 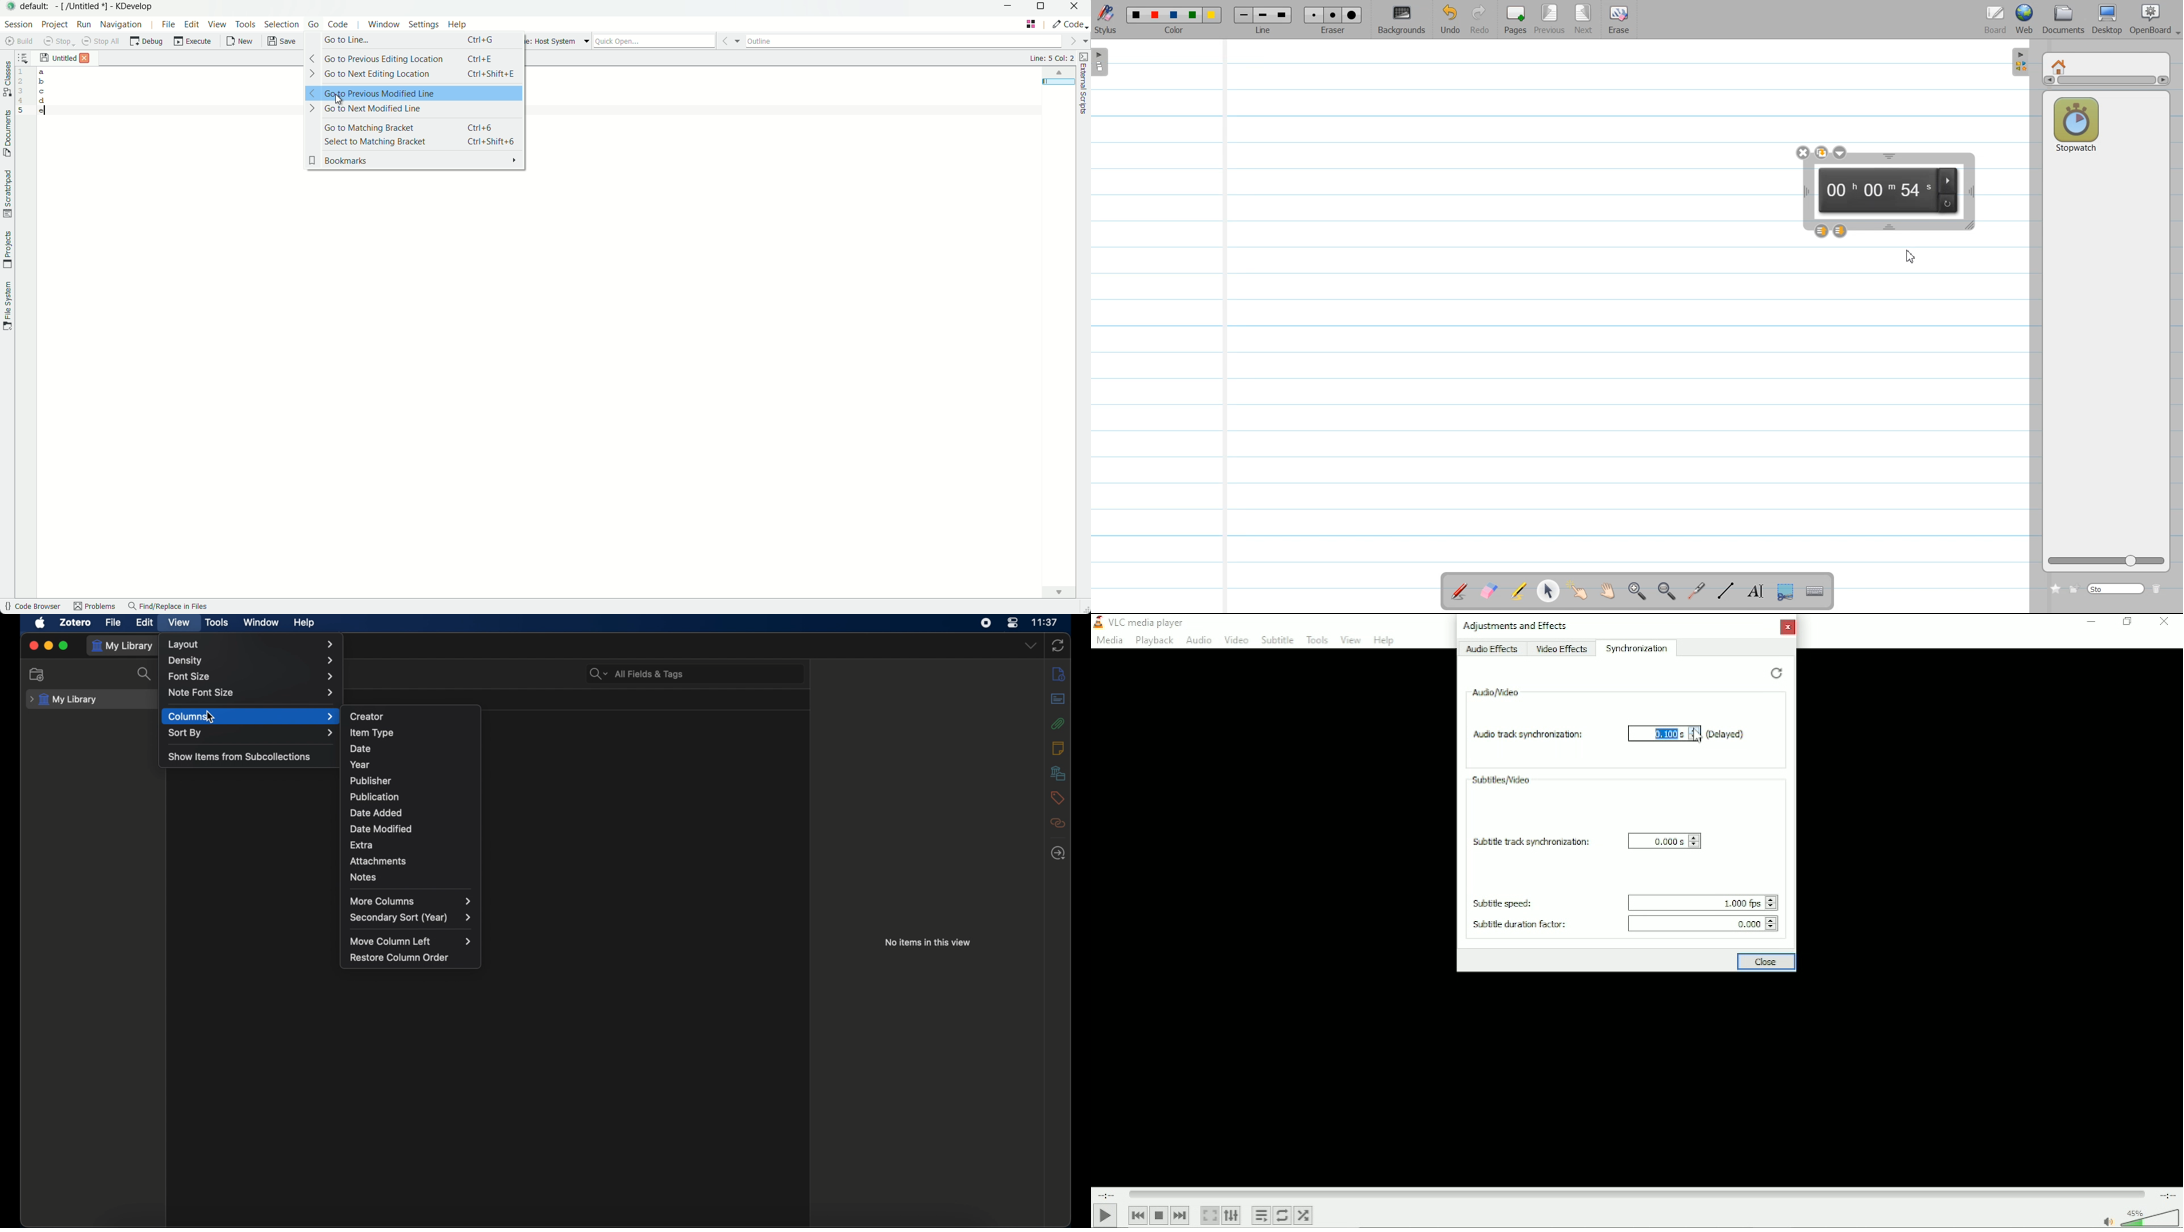 What do you see at coordinates (217, 622) in the screenshot?
I see `tools` at bounding box center [217, 622].